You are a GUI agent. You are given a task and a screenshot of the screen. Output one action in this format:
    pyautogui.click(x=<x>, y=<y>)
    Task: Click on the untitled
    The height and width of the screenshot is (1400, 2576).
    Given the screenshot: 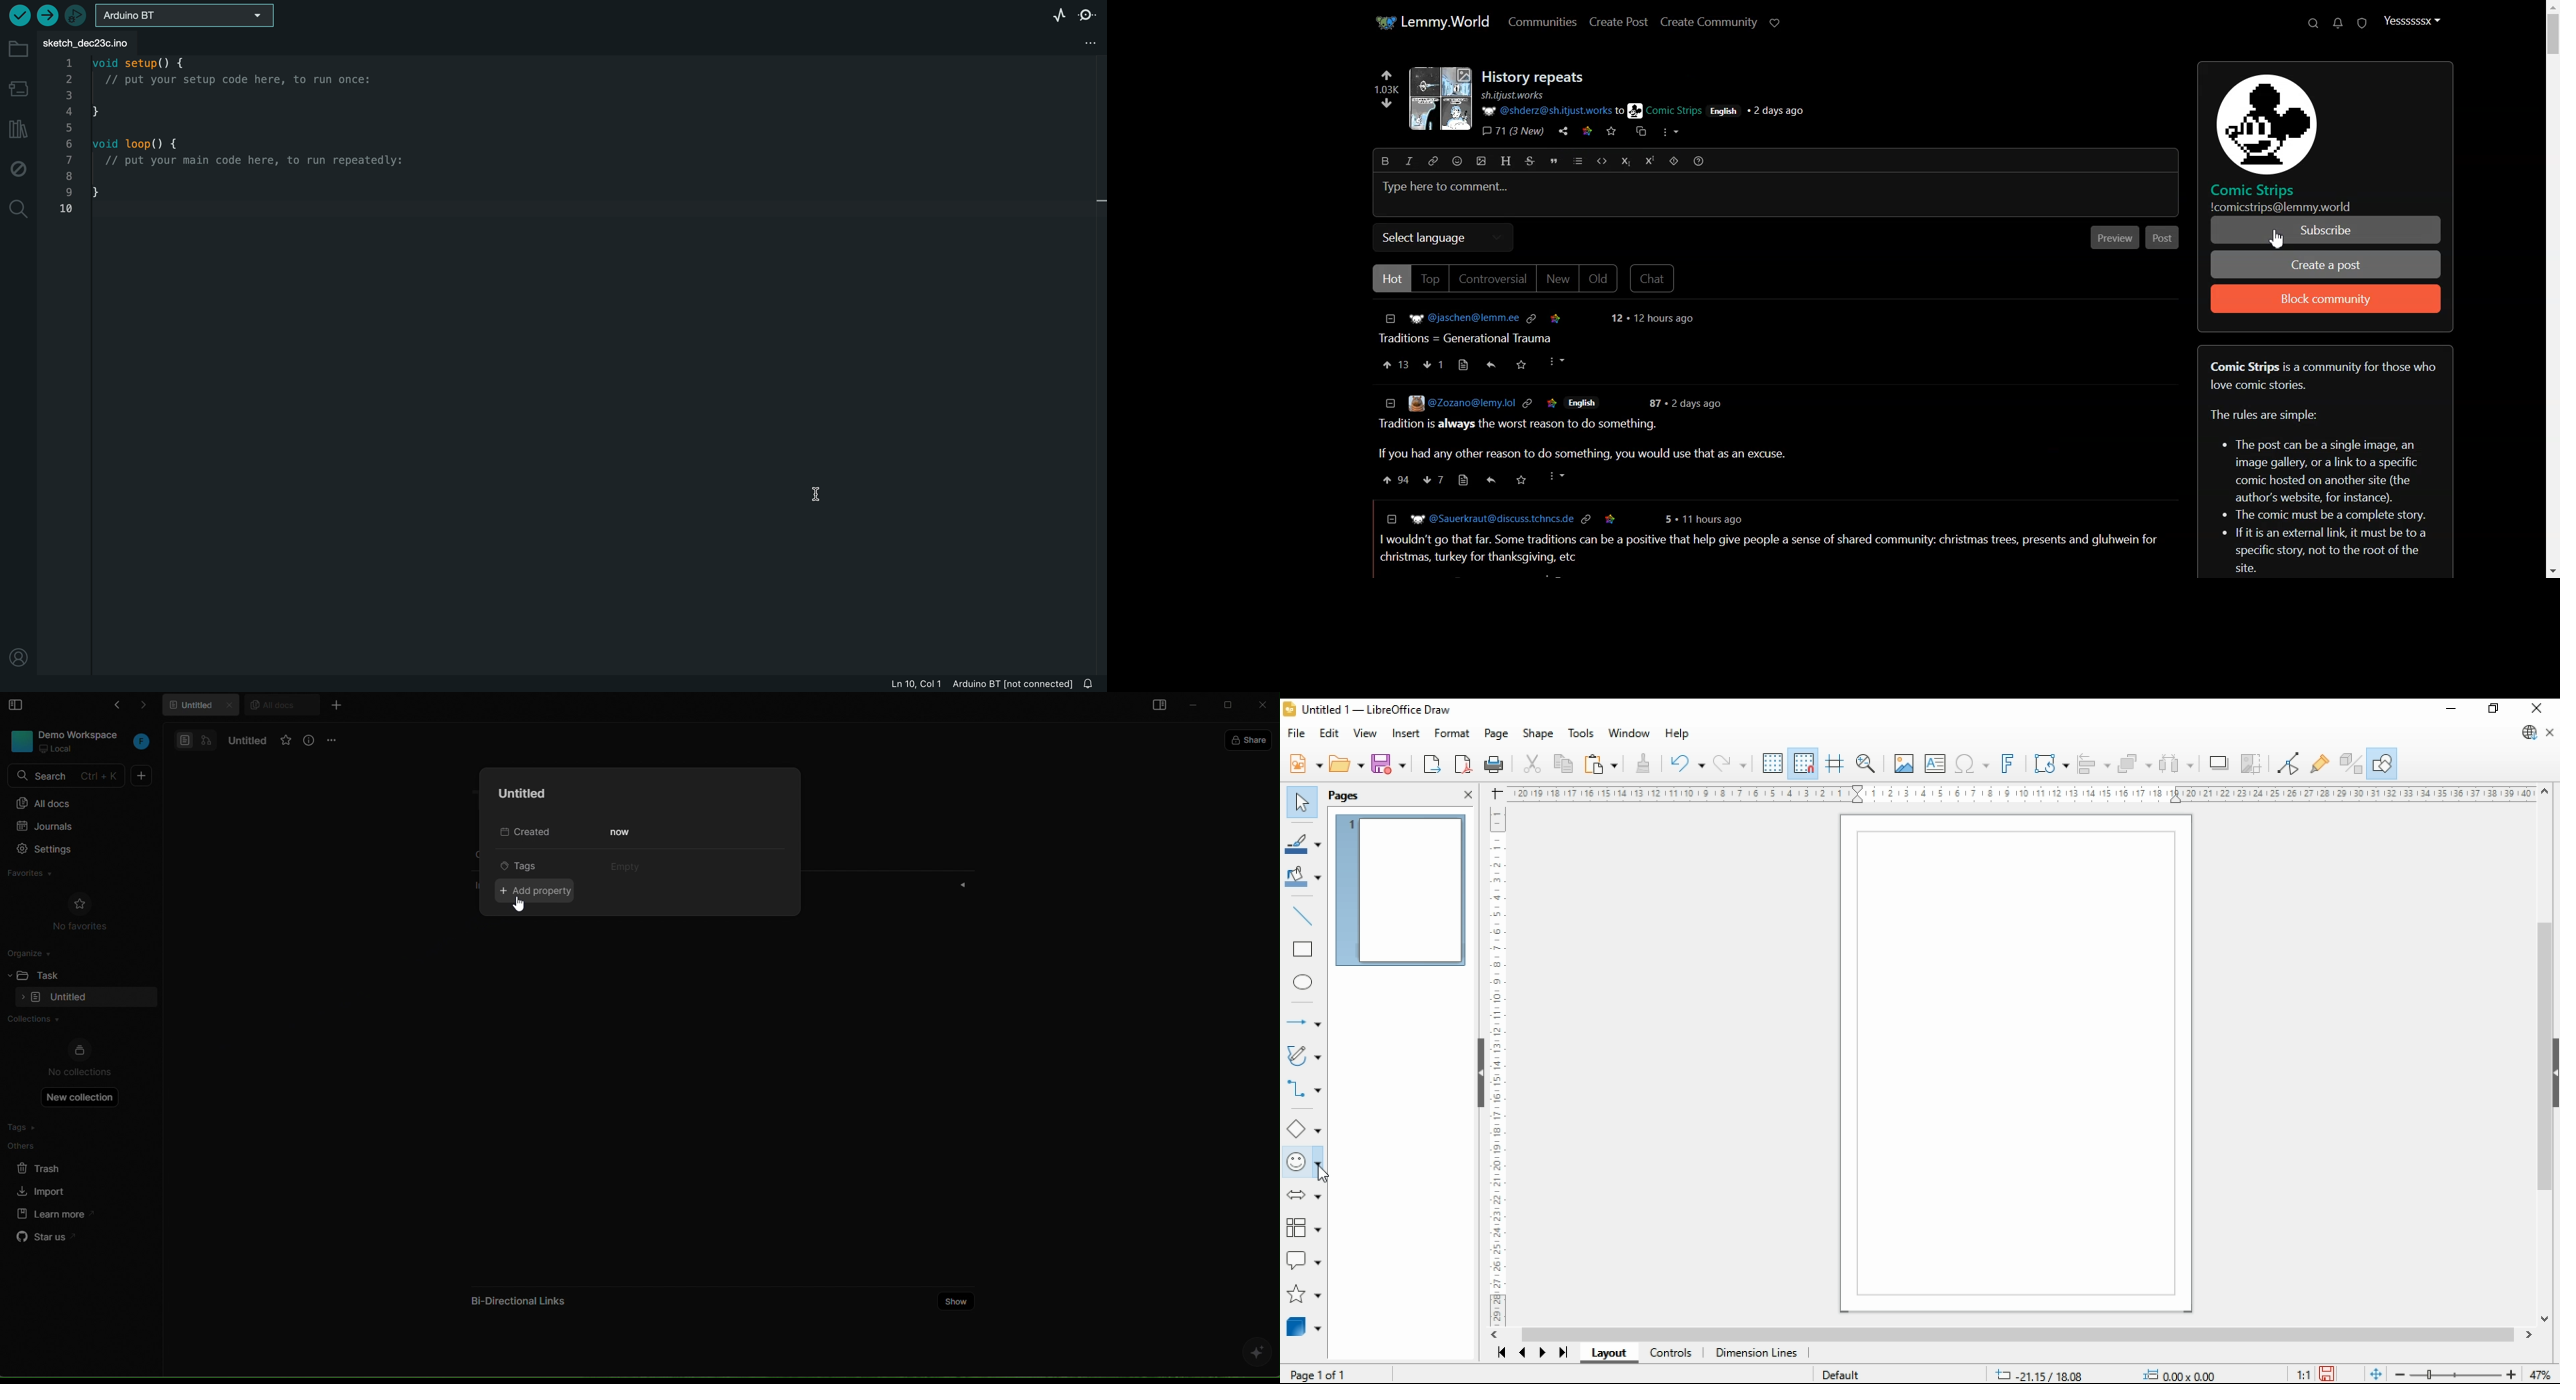 What is the action you would take?
    pyautogui.click(x=204, y=707)
    